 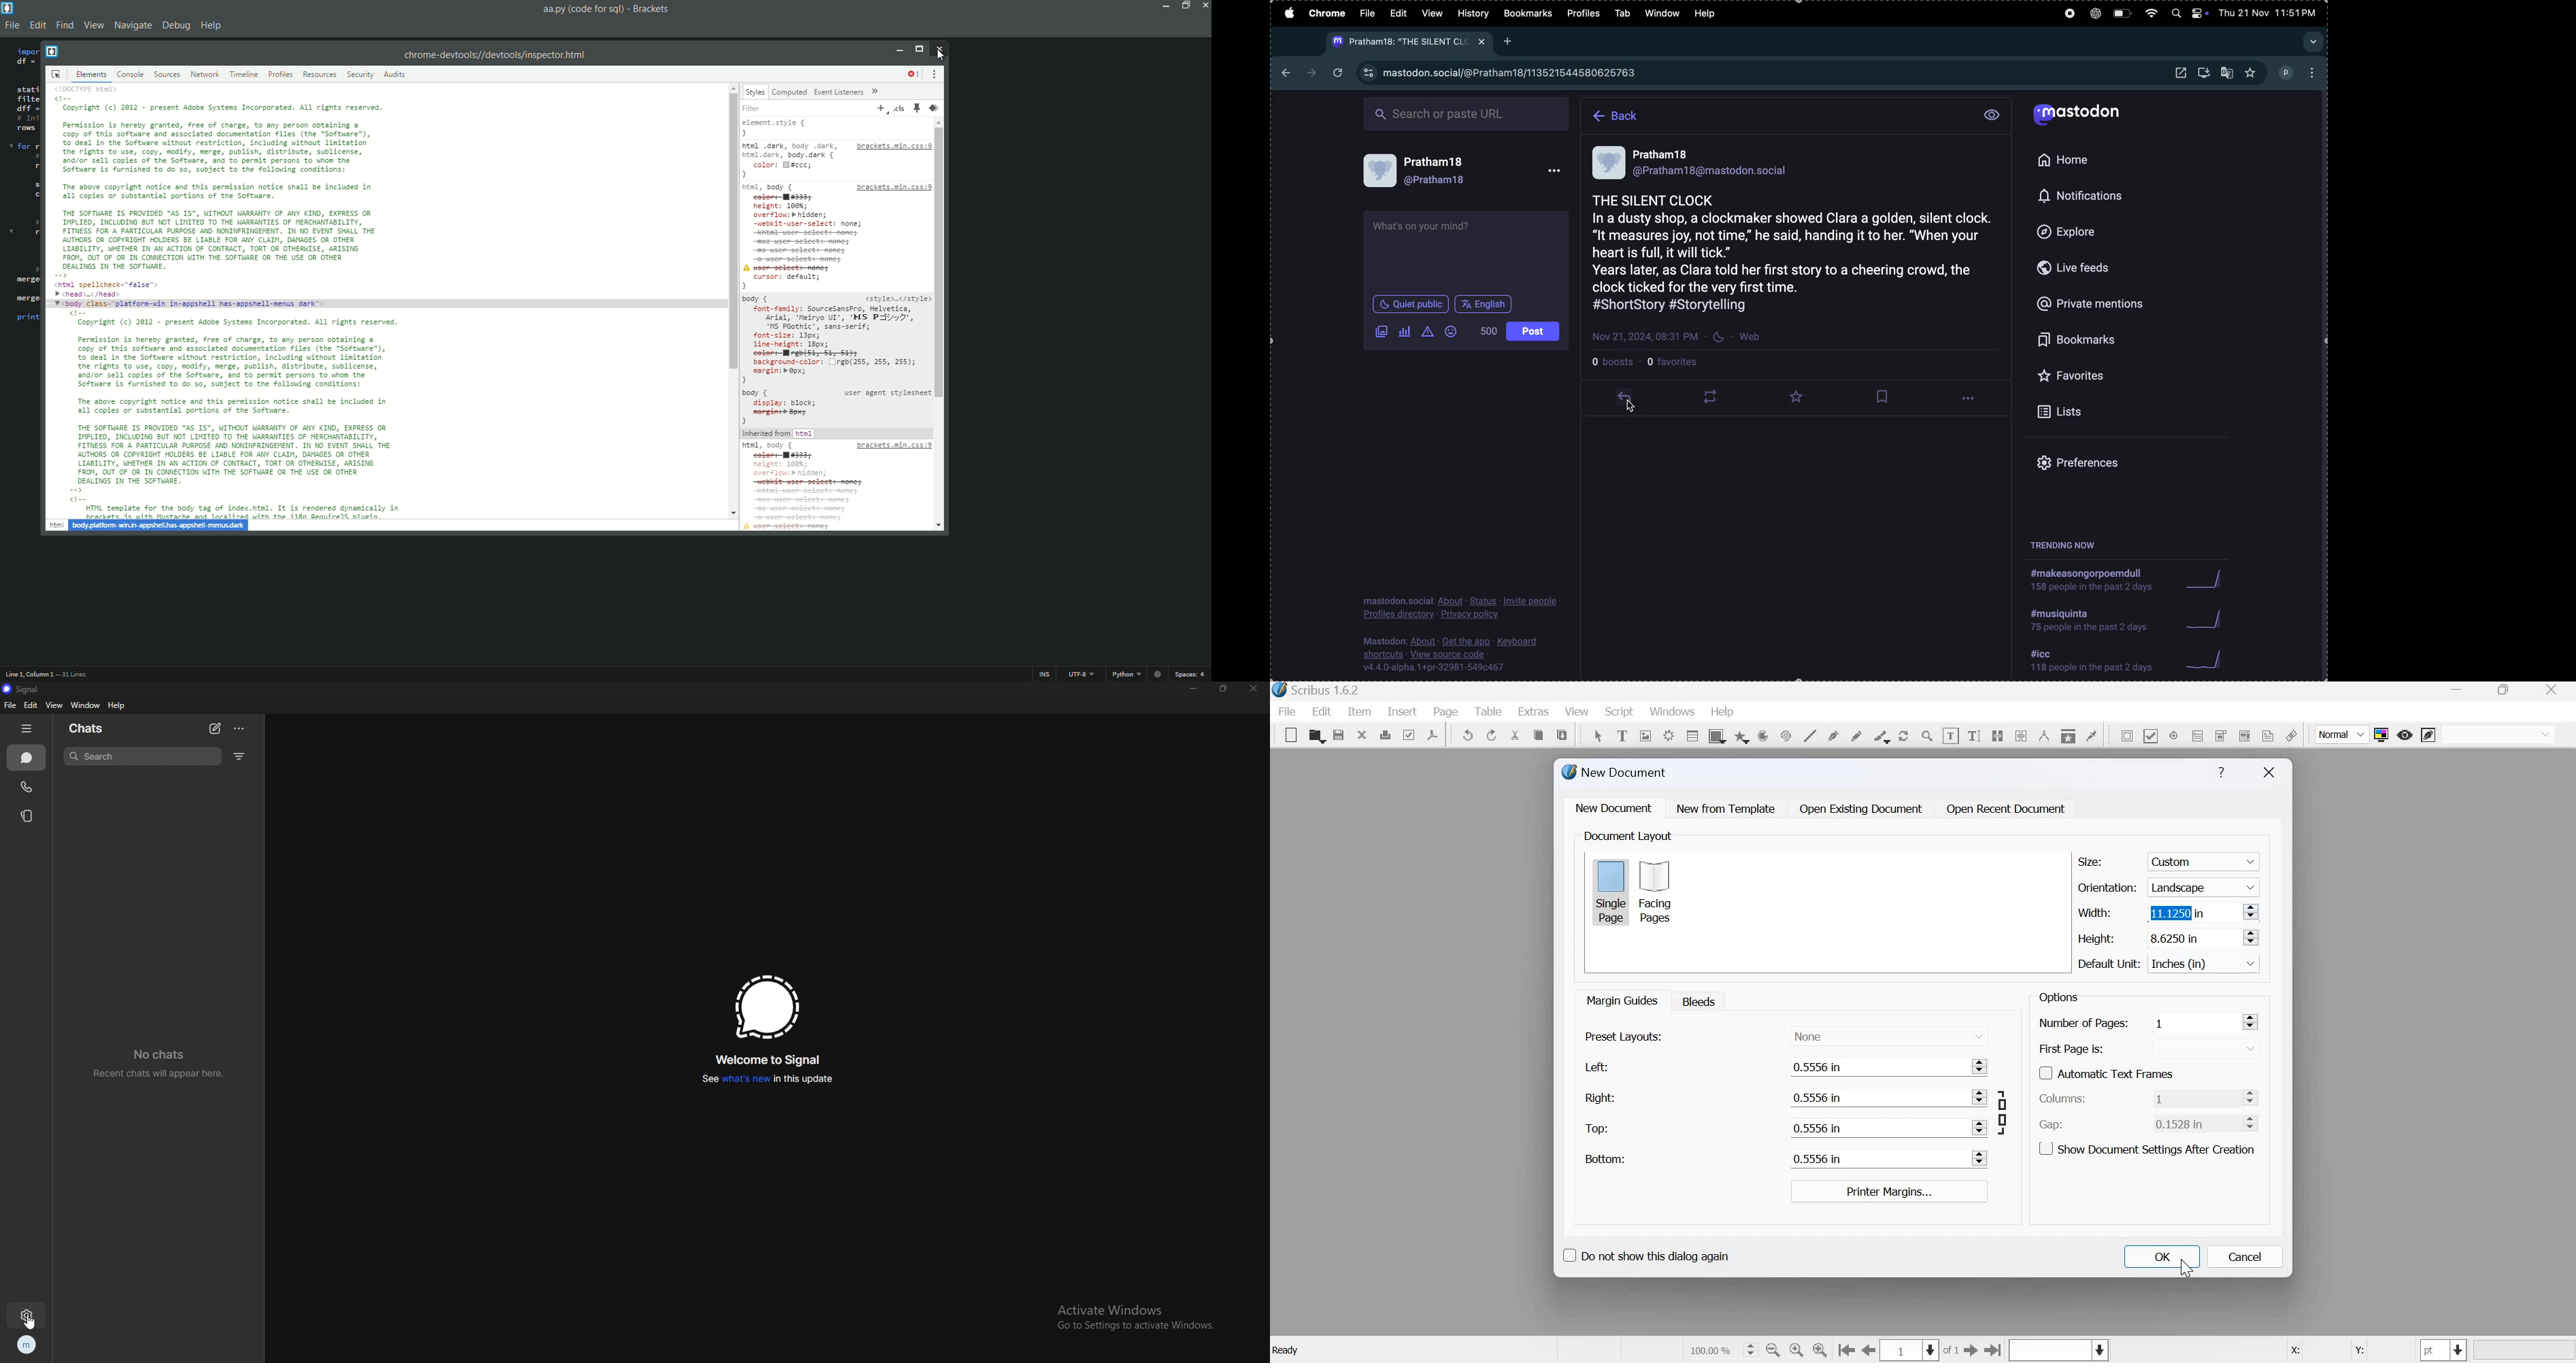 I want to click on line, so click(x=1809, y=735).